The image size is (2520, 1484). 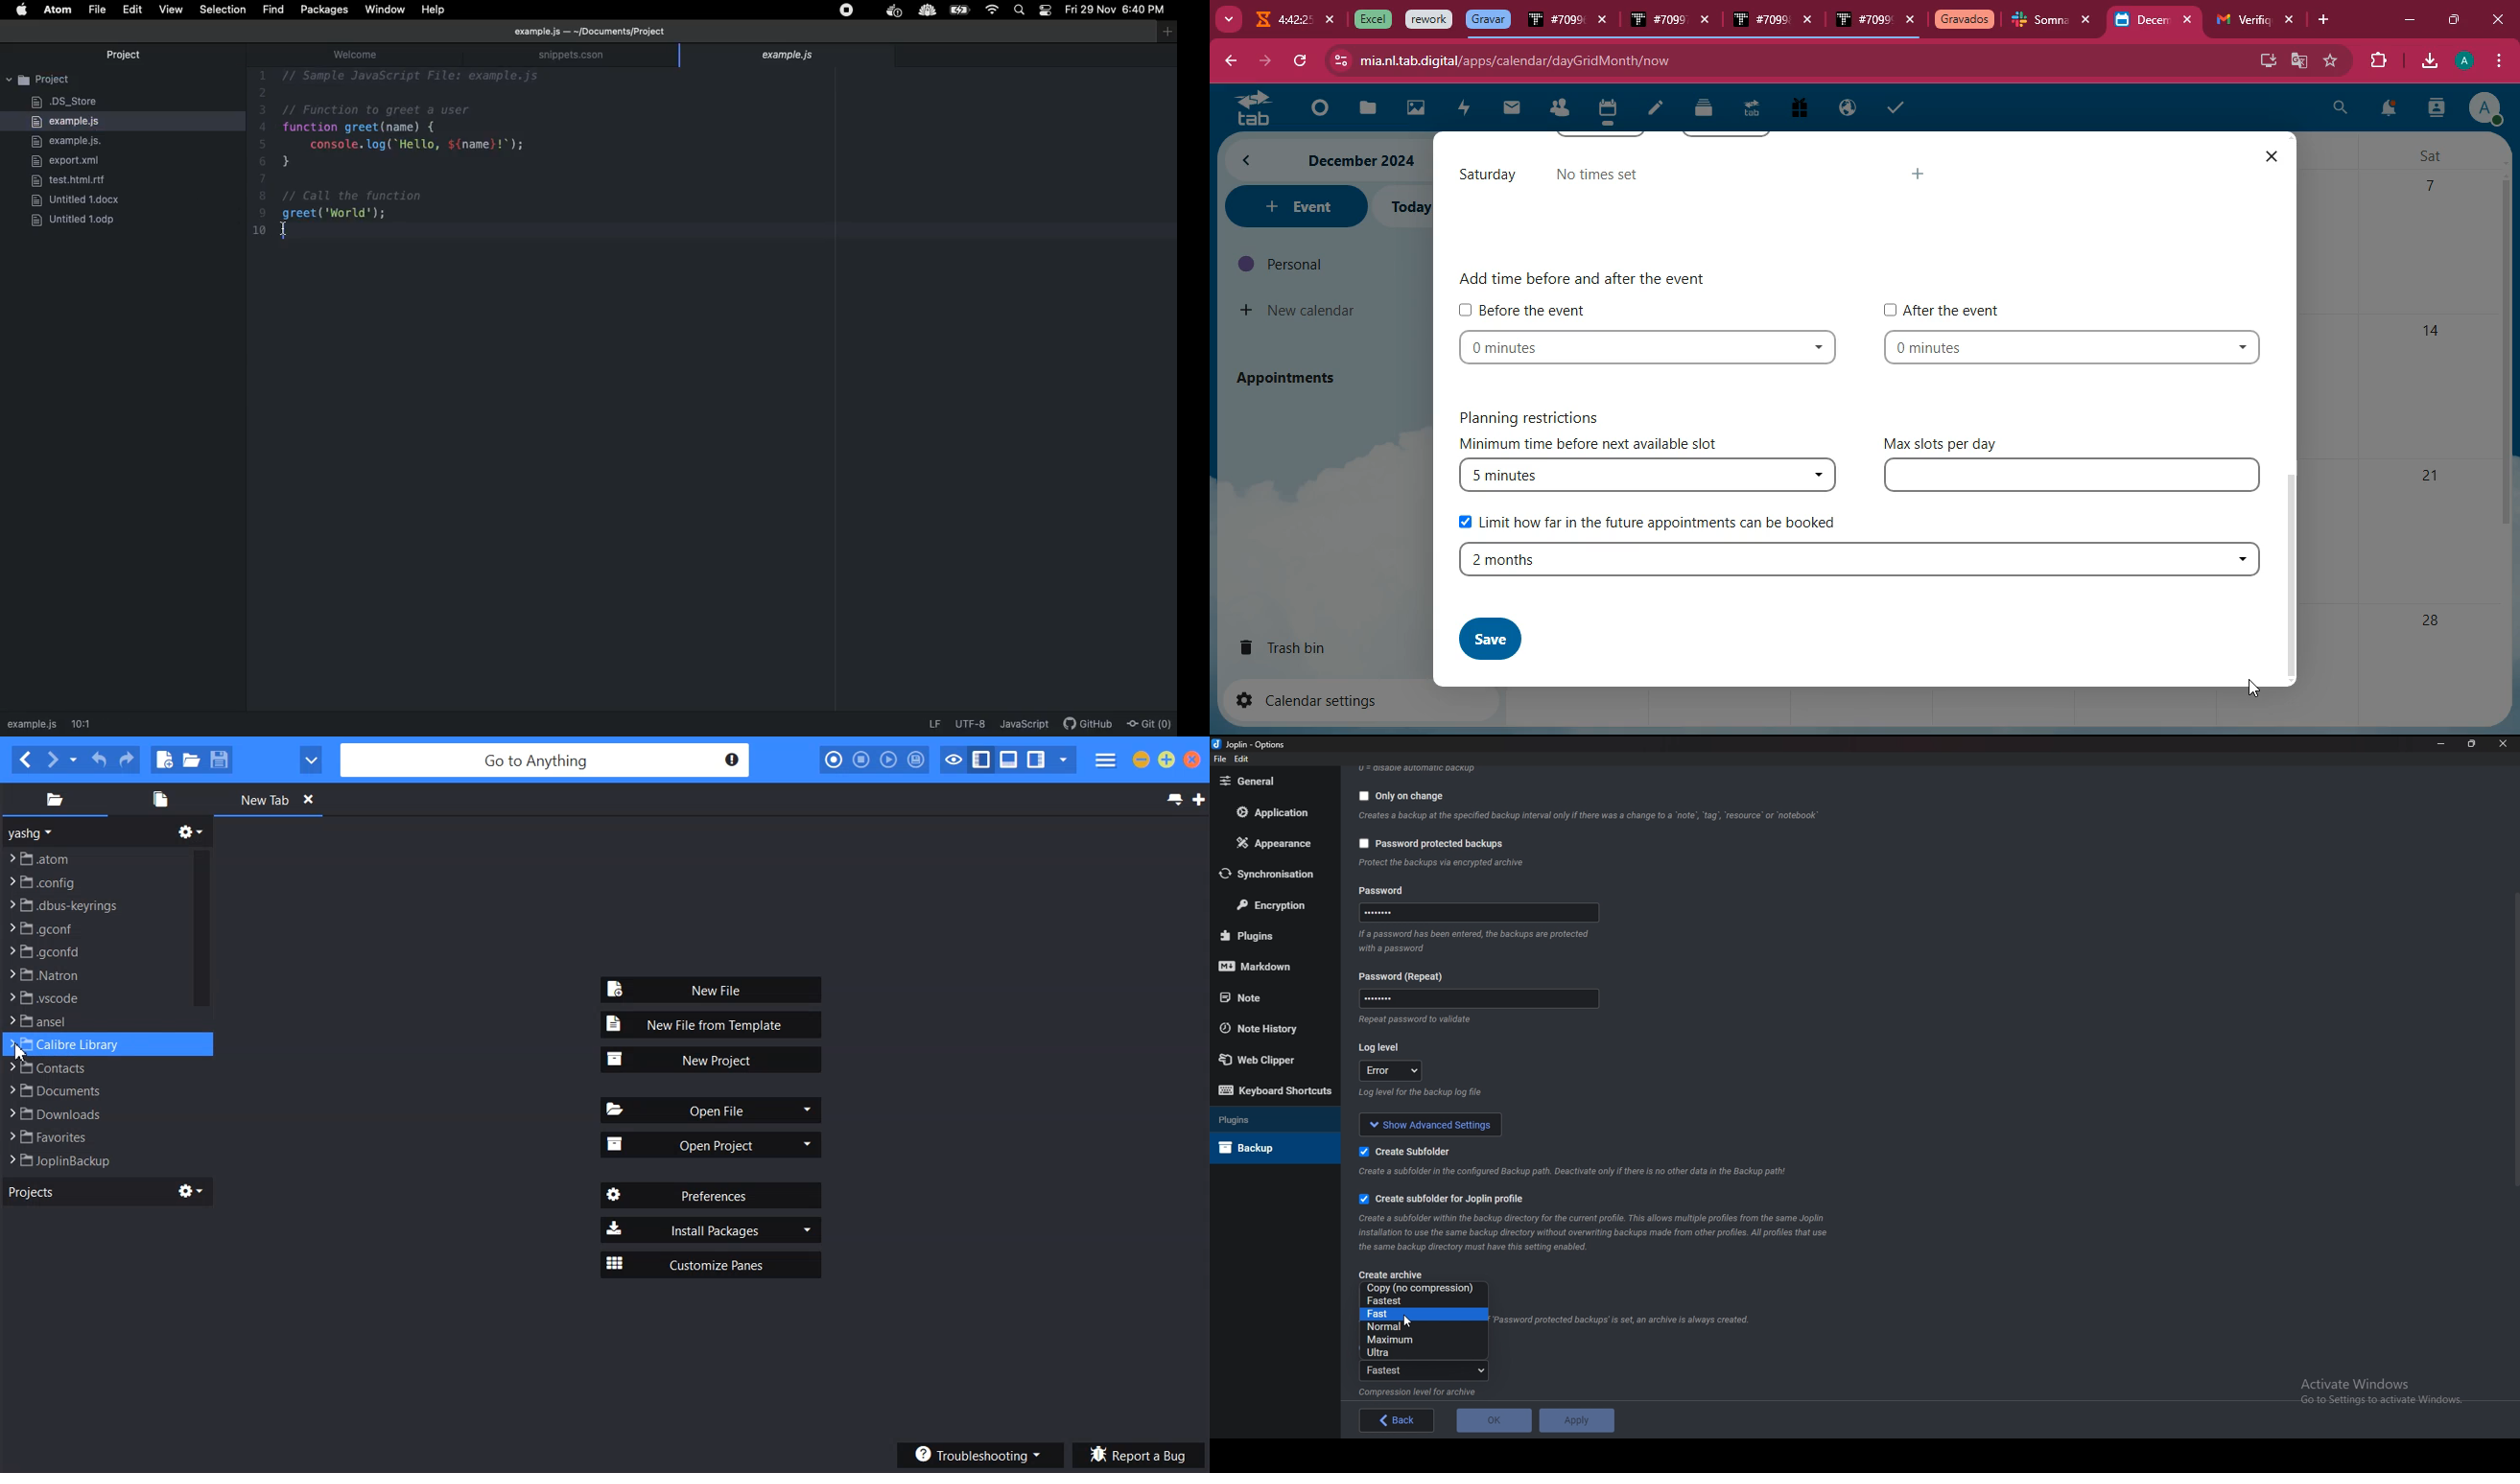 What do you see at coordinates (2291, 20) in the screenshot?
I see `close` at bounding box center [2291, 20].